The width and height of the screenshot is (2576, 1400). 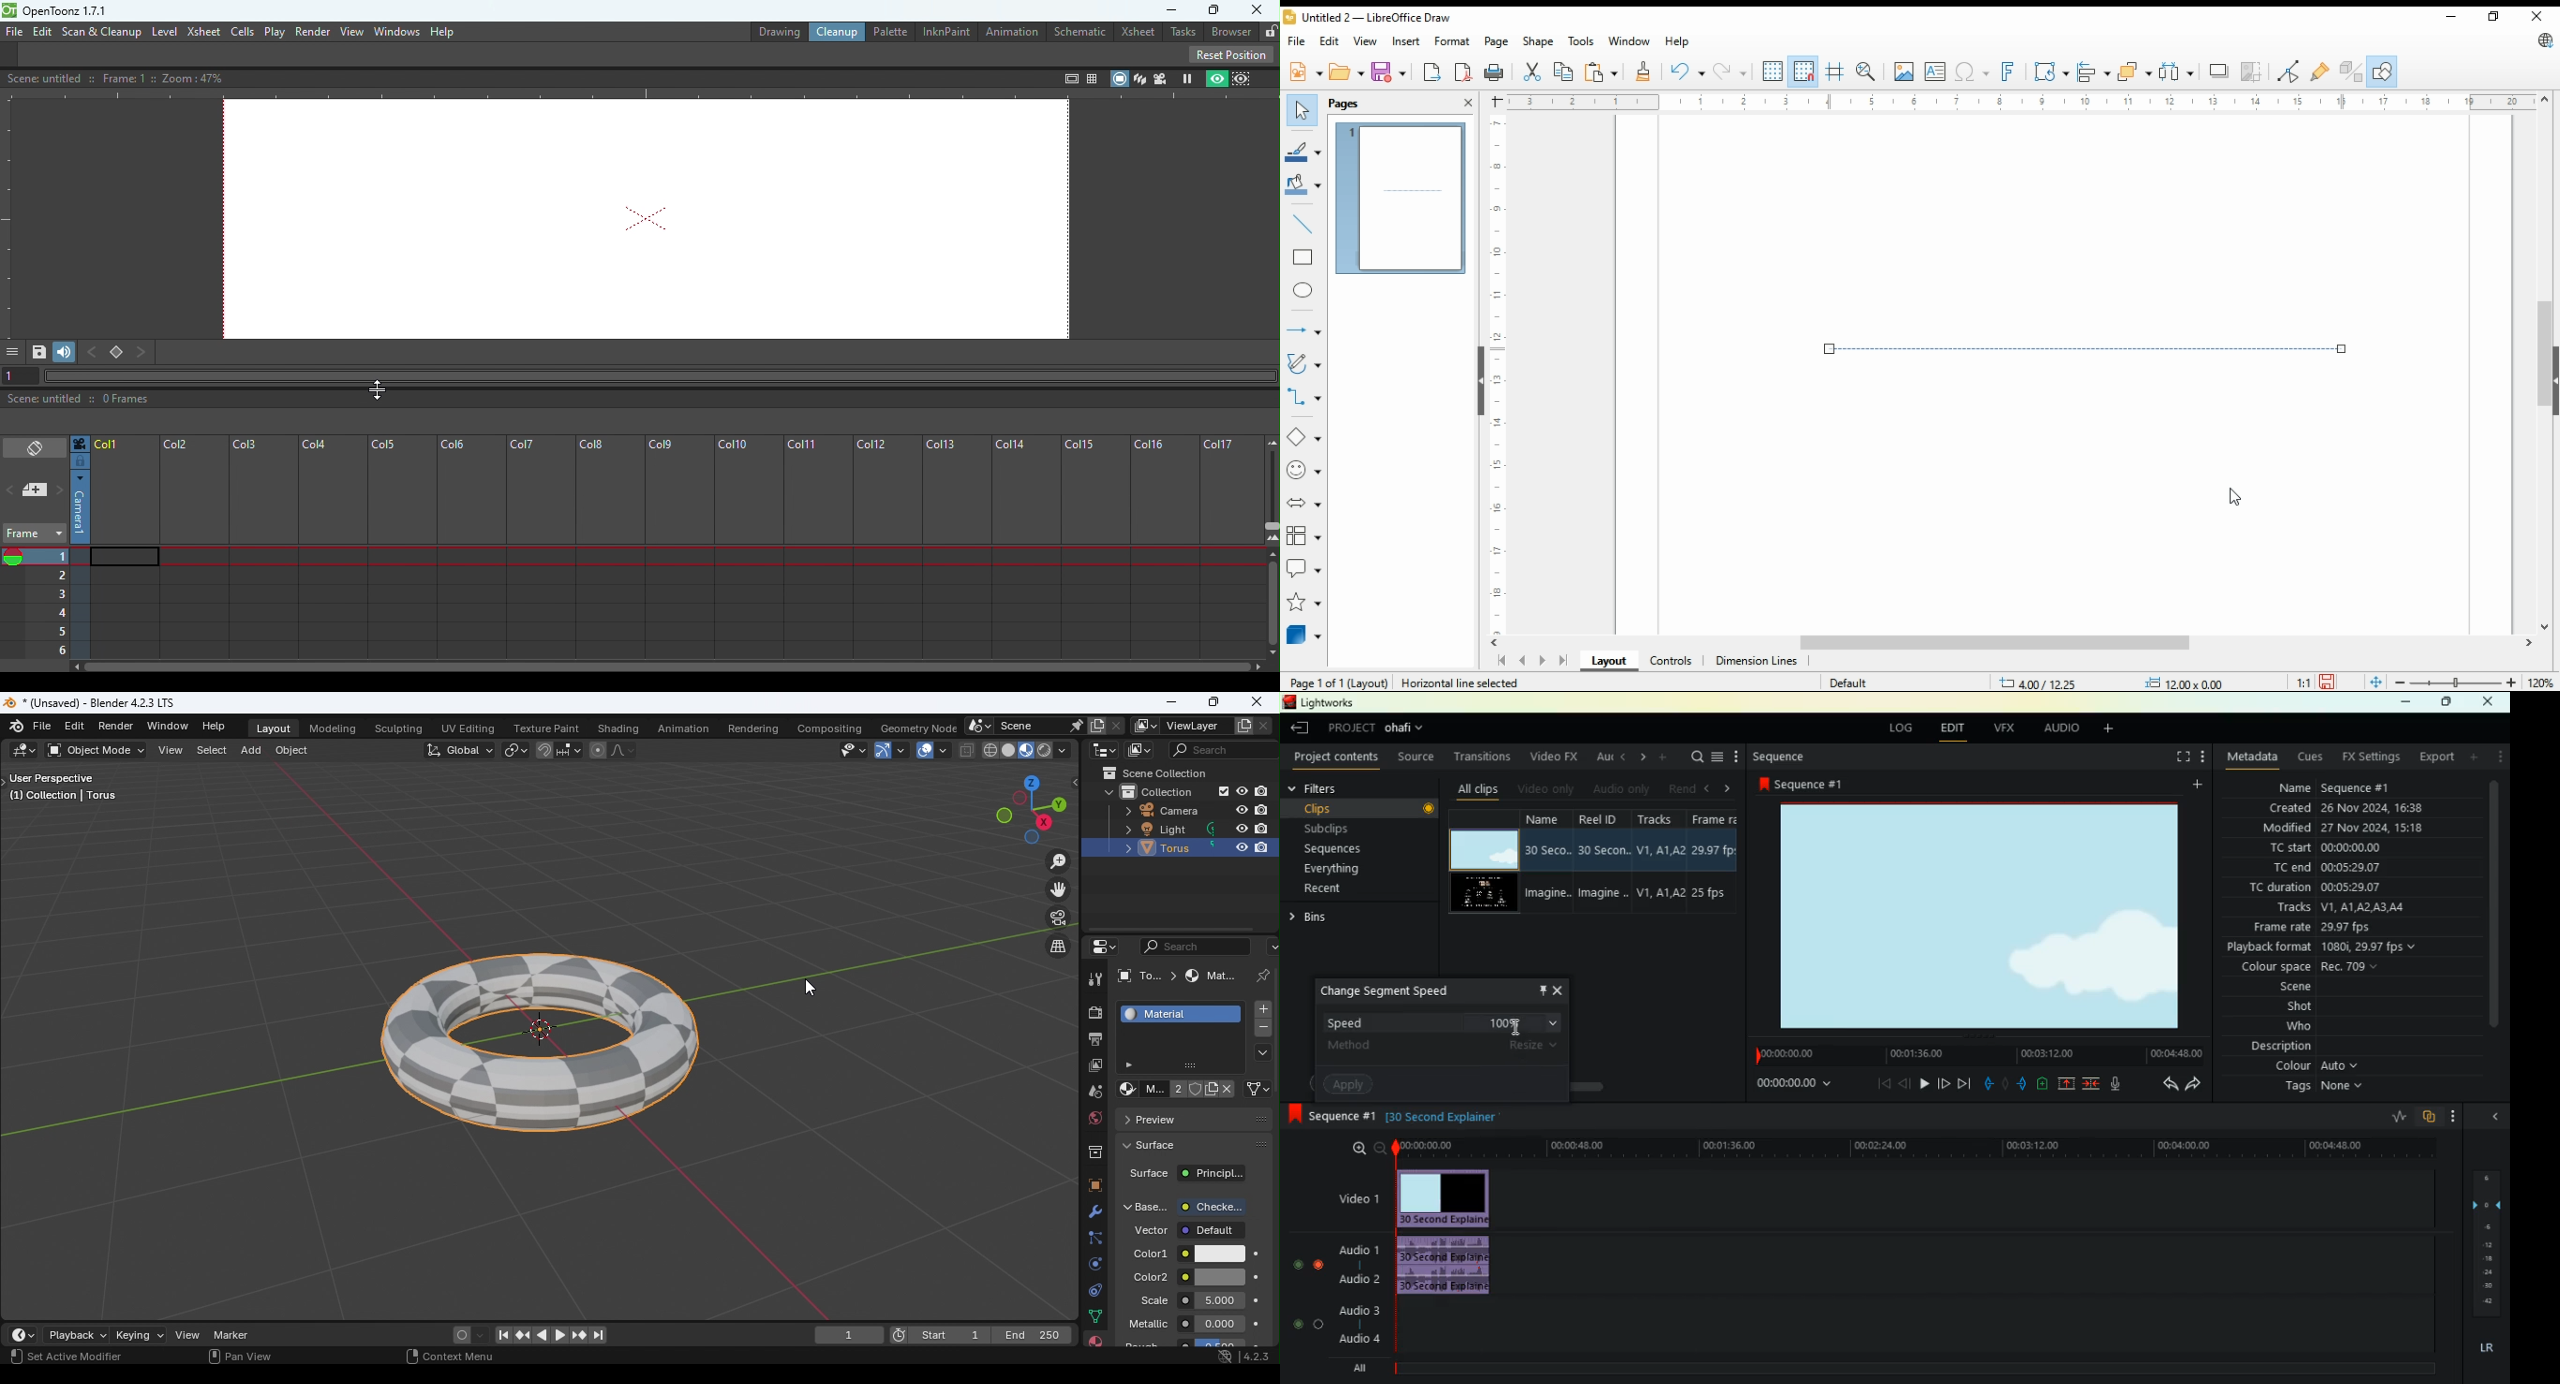 What do you see at coordinates (1355, 1309) in the screenshot?
I see `audio3` at bounding box center [1355, 1309].